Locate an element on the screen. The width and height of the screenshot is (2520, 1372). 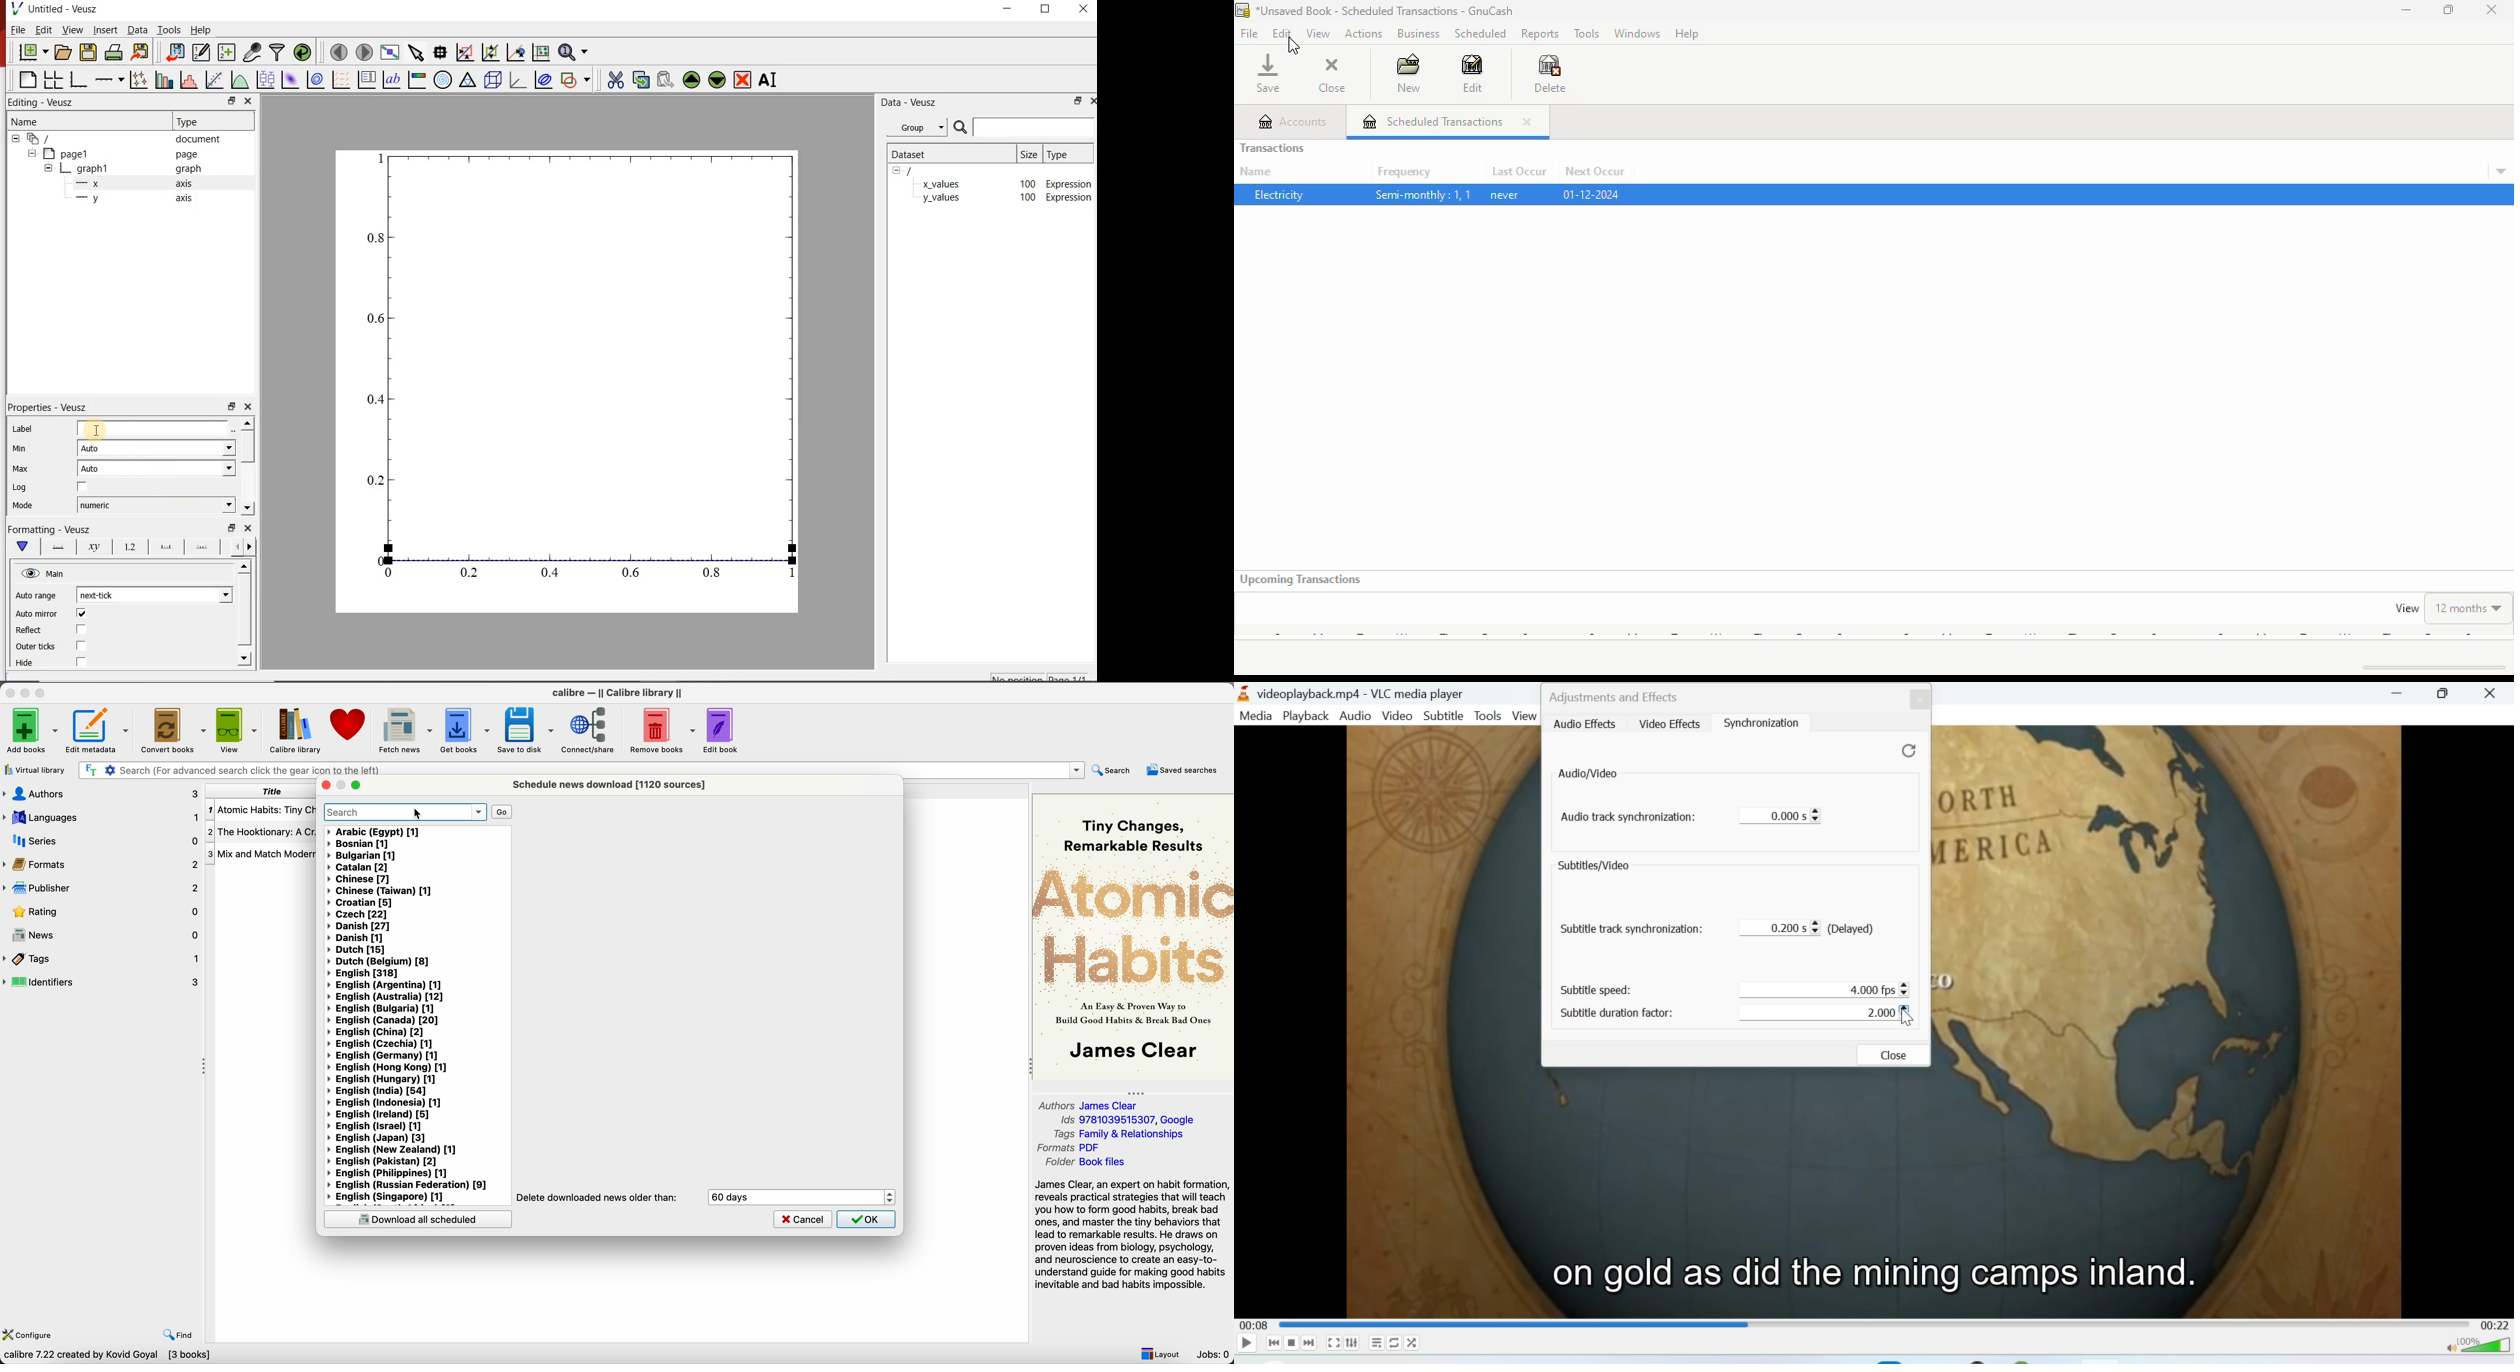
plot box plots is located at coordinates (264, 79).